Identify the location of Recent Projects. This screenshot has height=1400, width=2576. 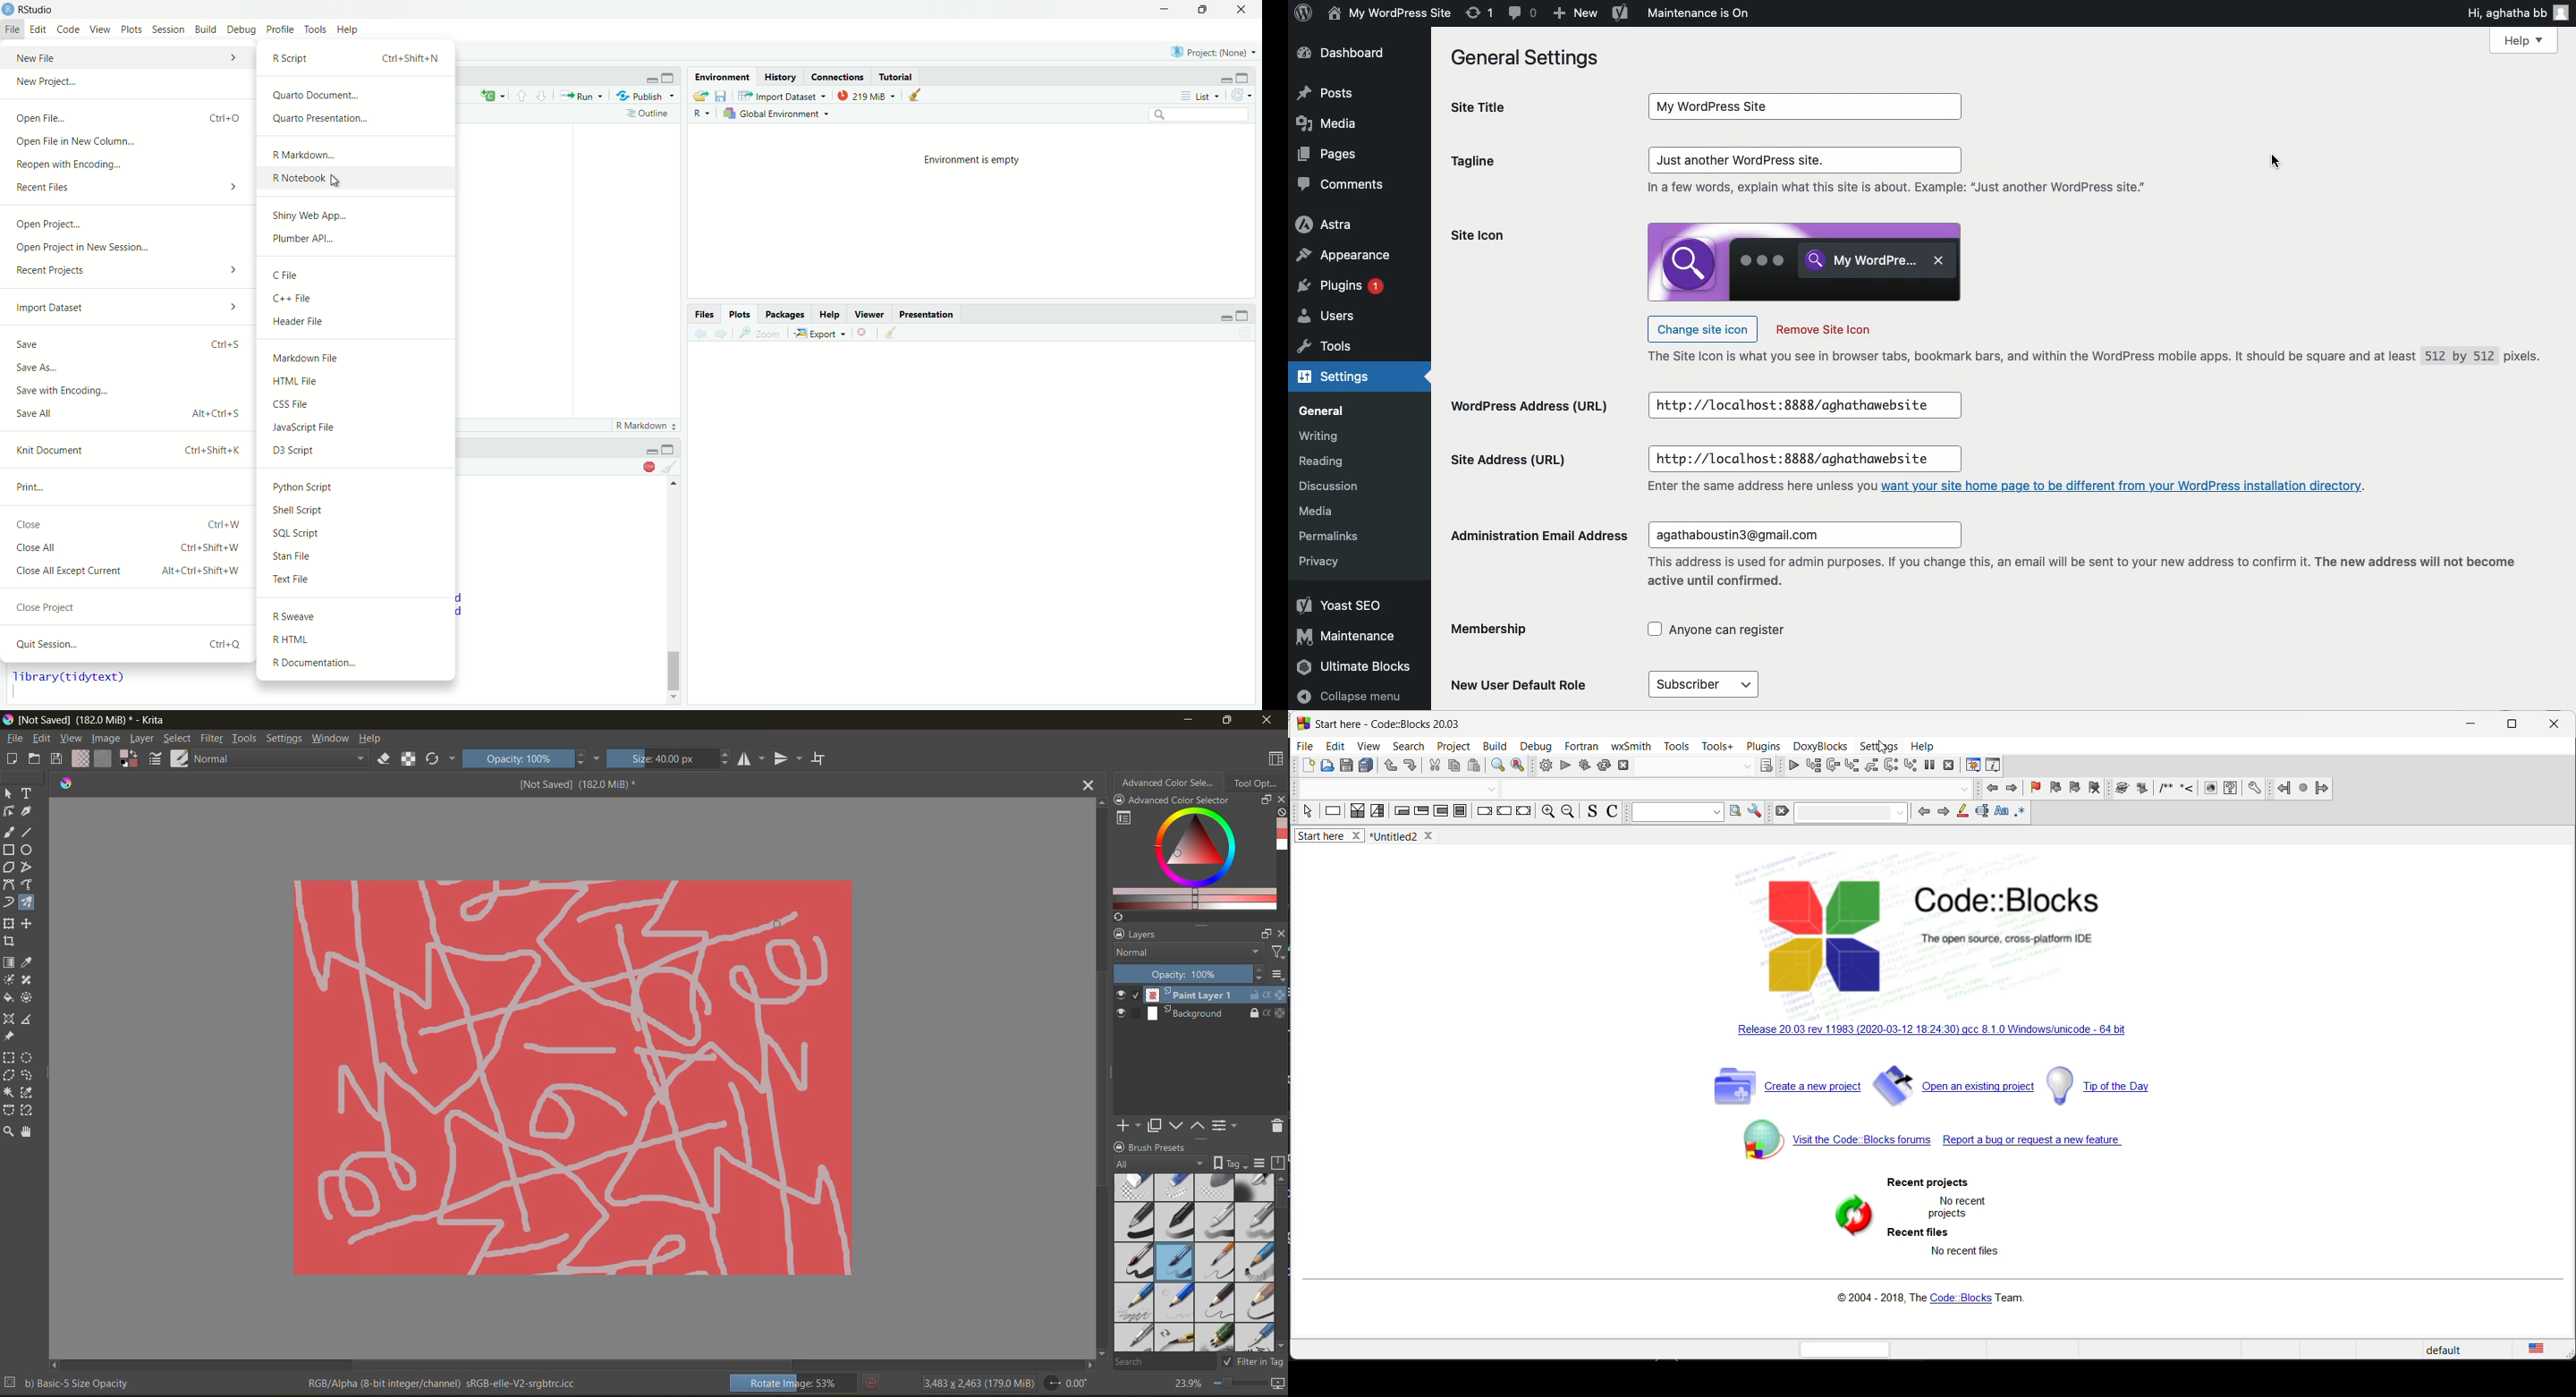
(127, 270).